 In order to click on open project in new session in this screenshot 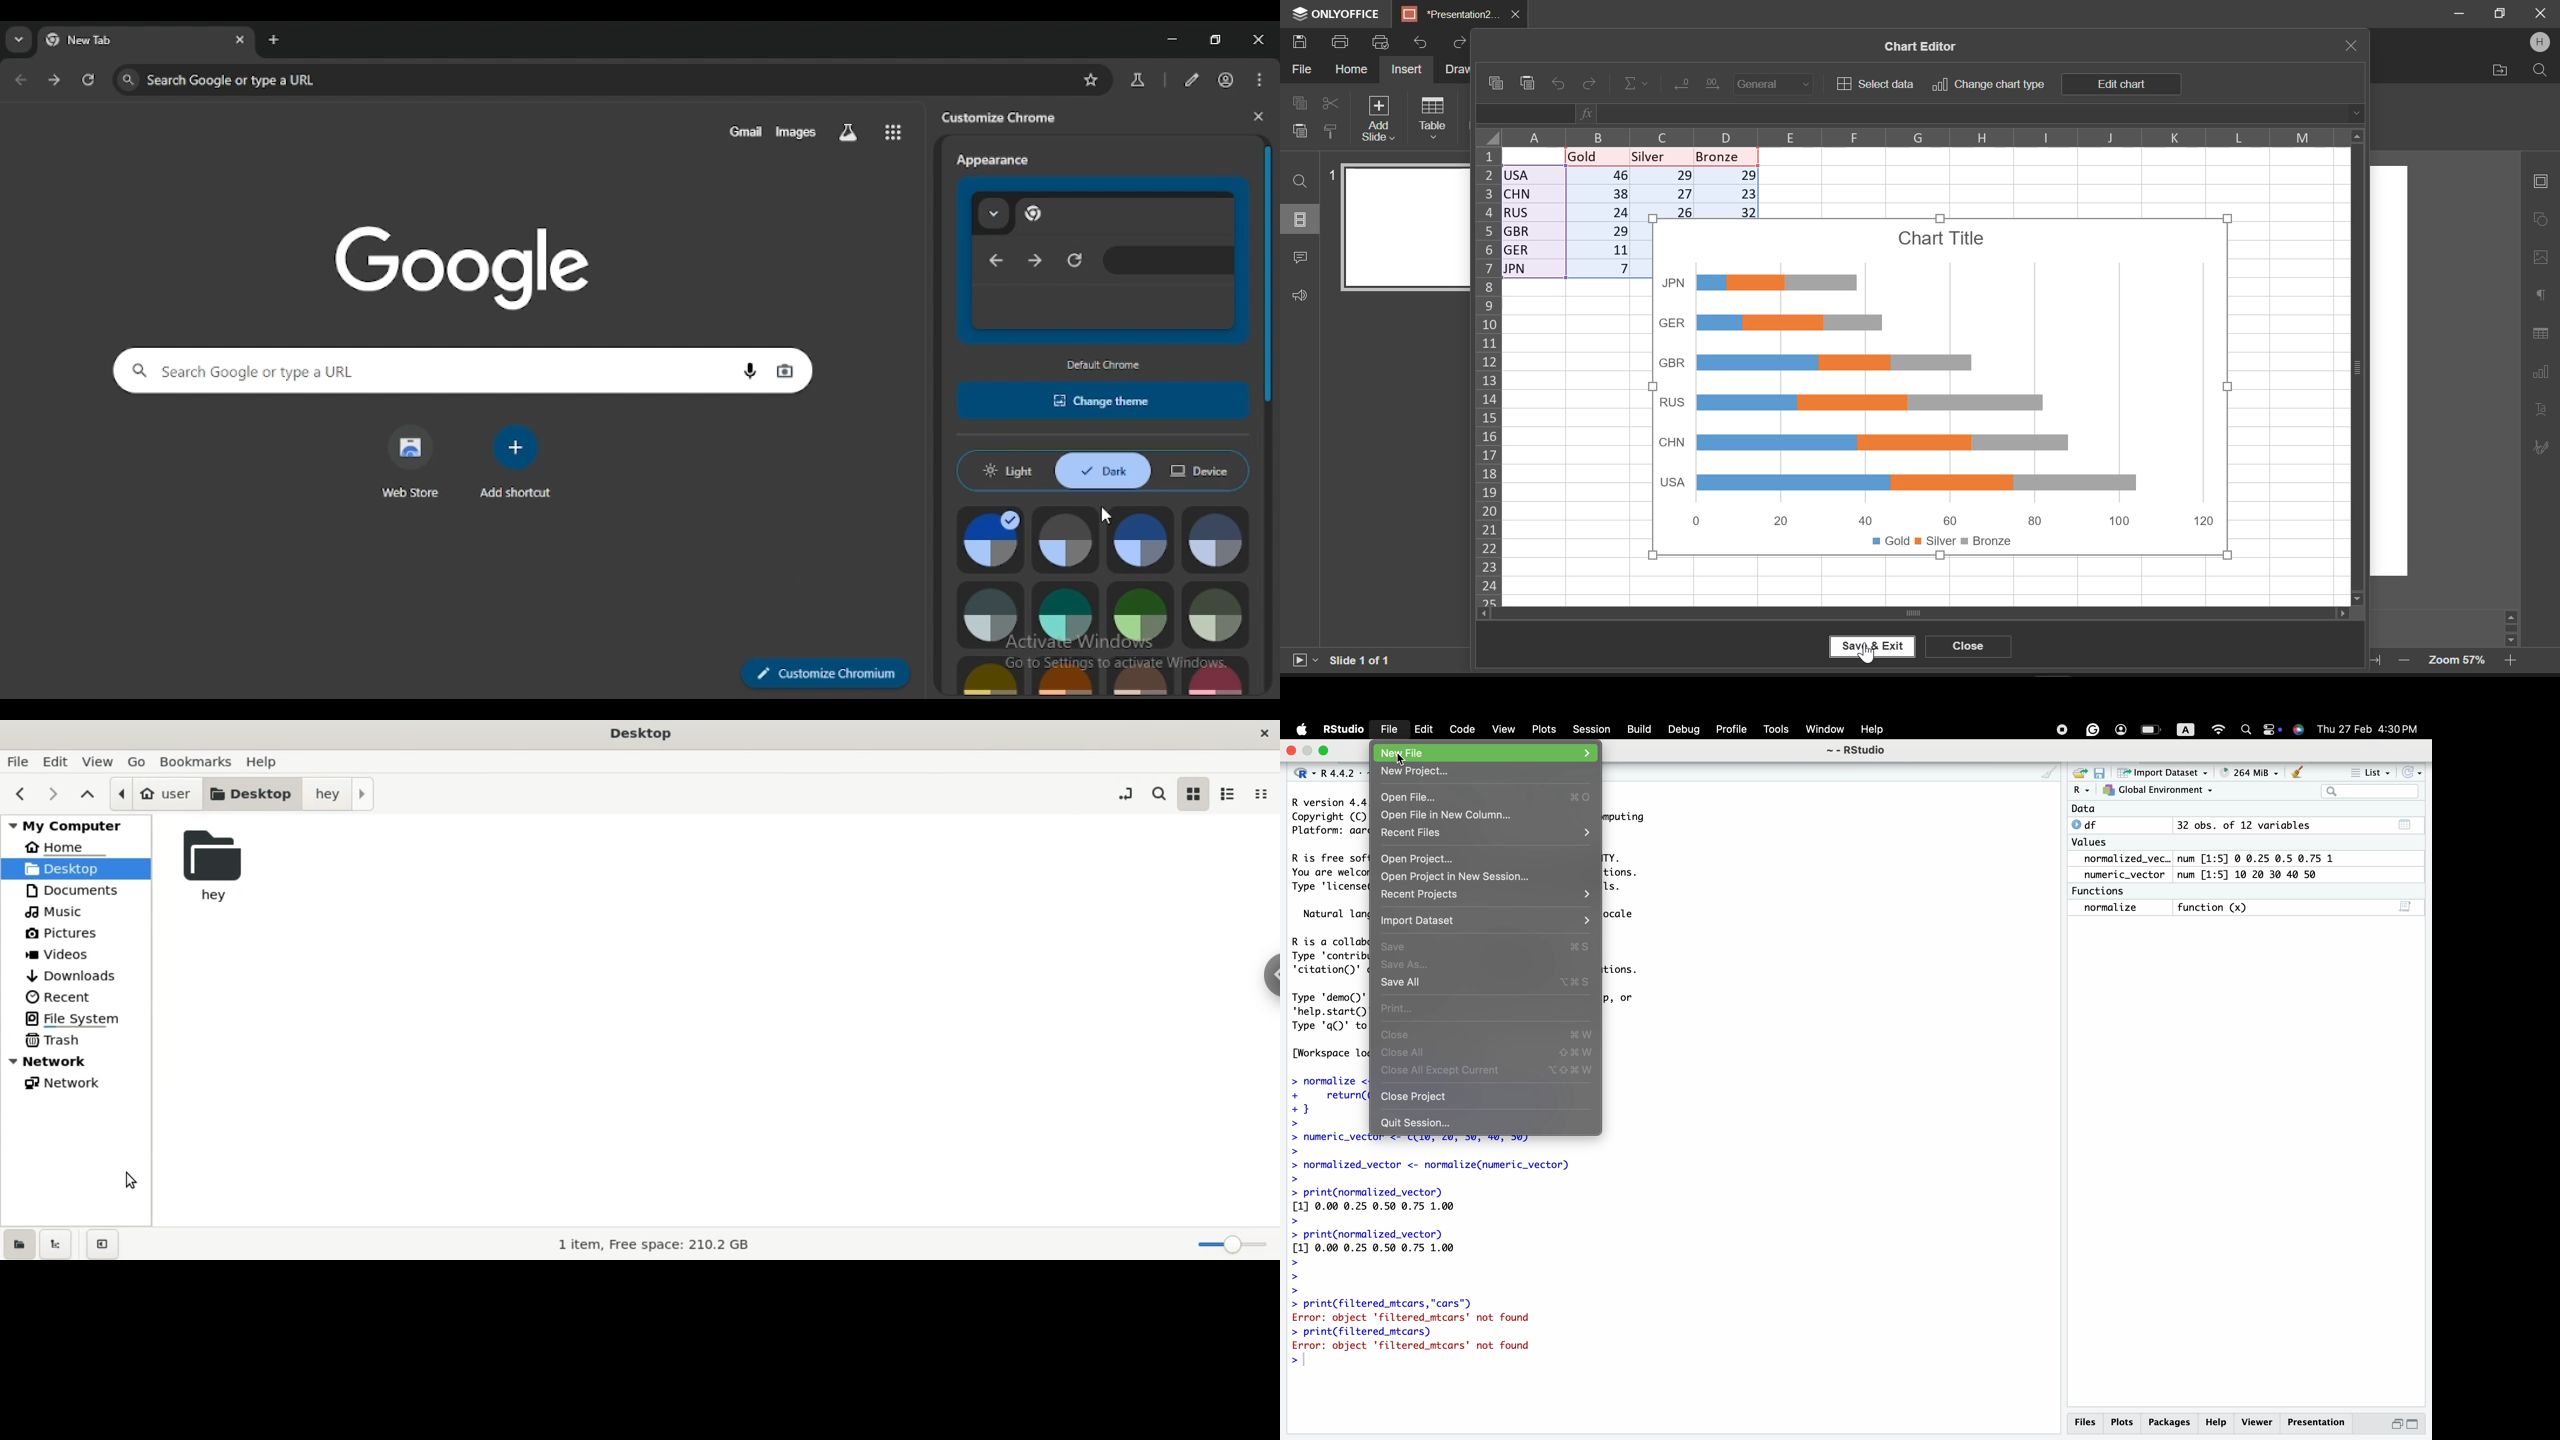, I will do `click(1486, 876)`.